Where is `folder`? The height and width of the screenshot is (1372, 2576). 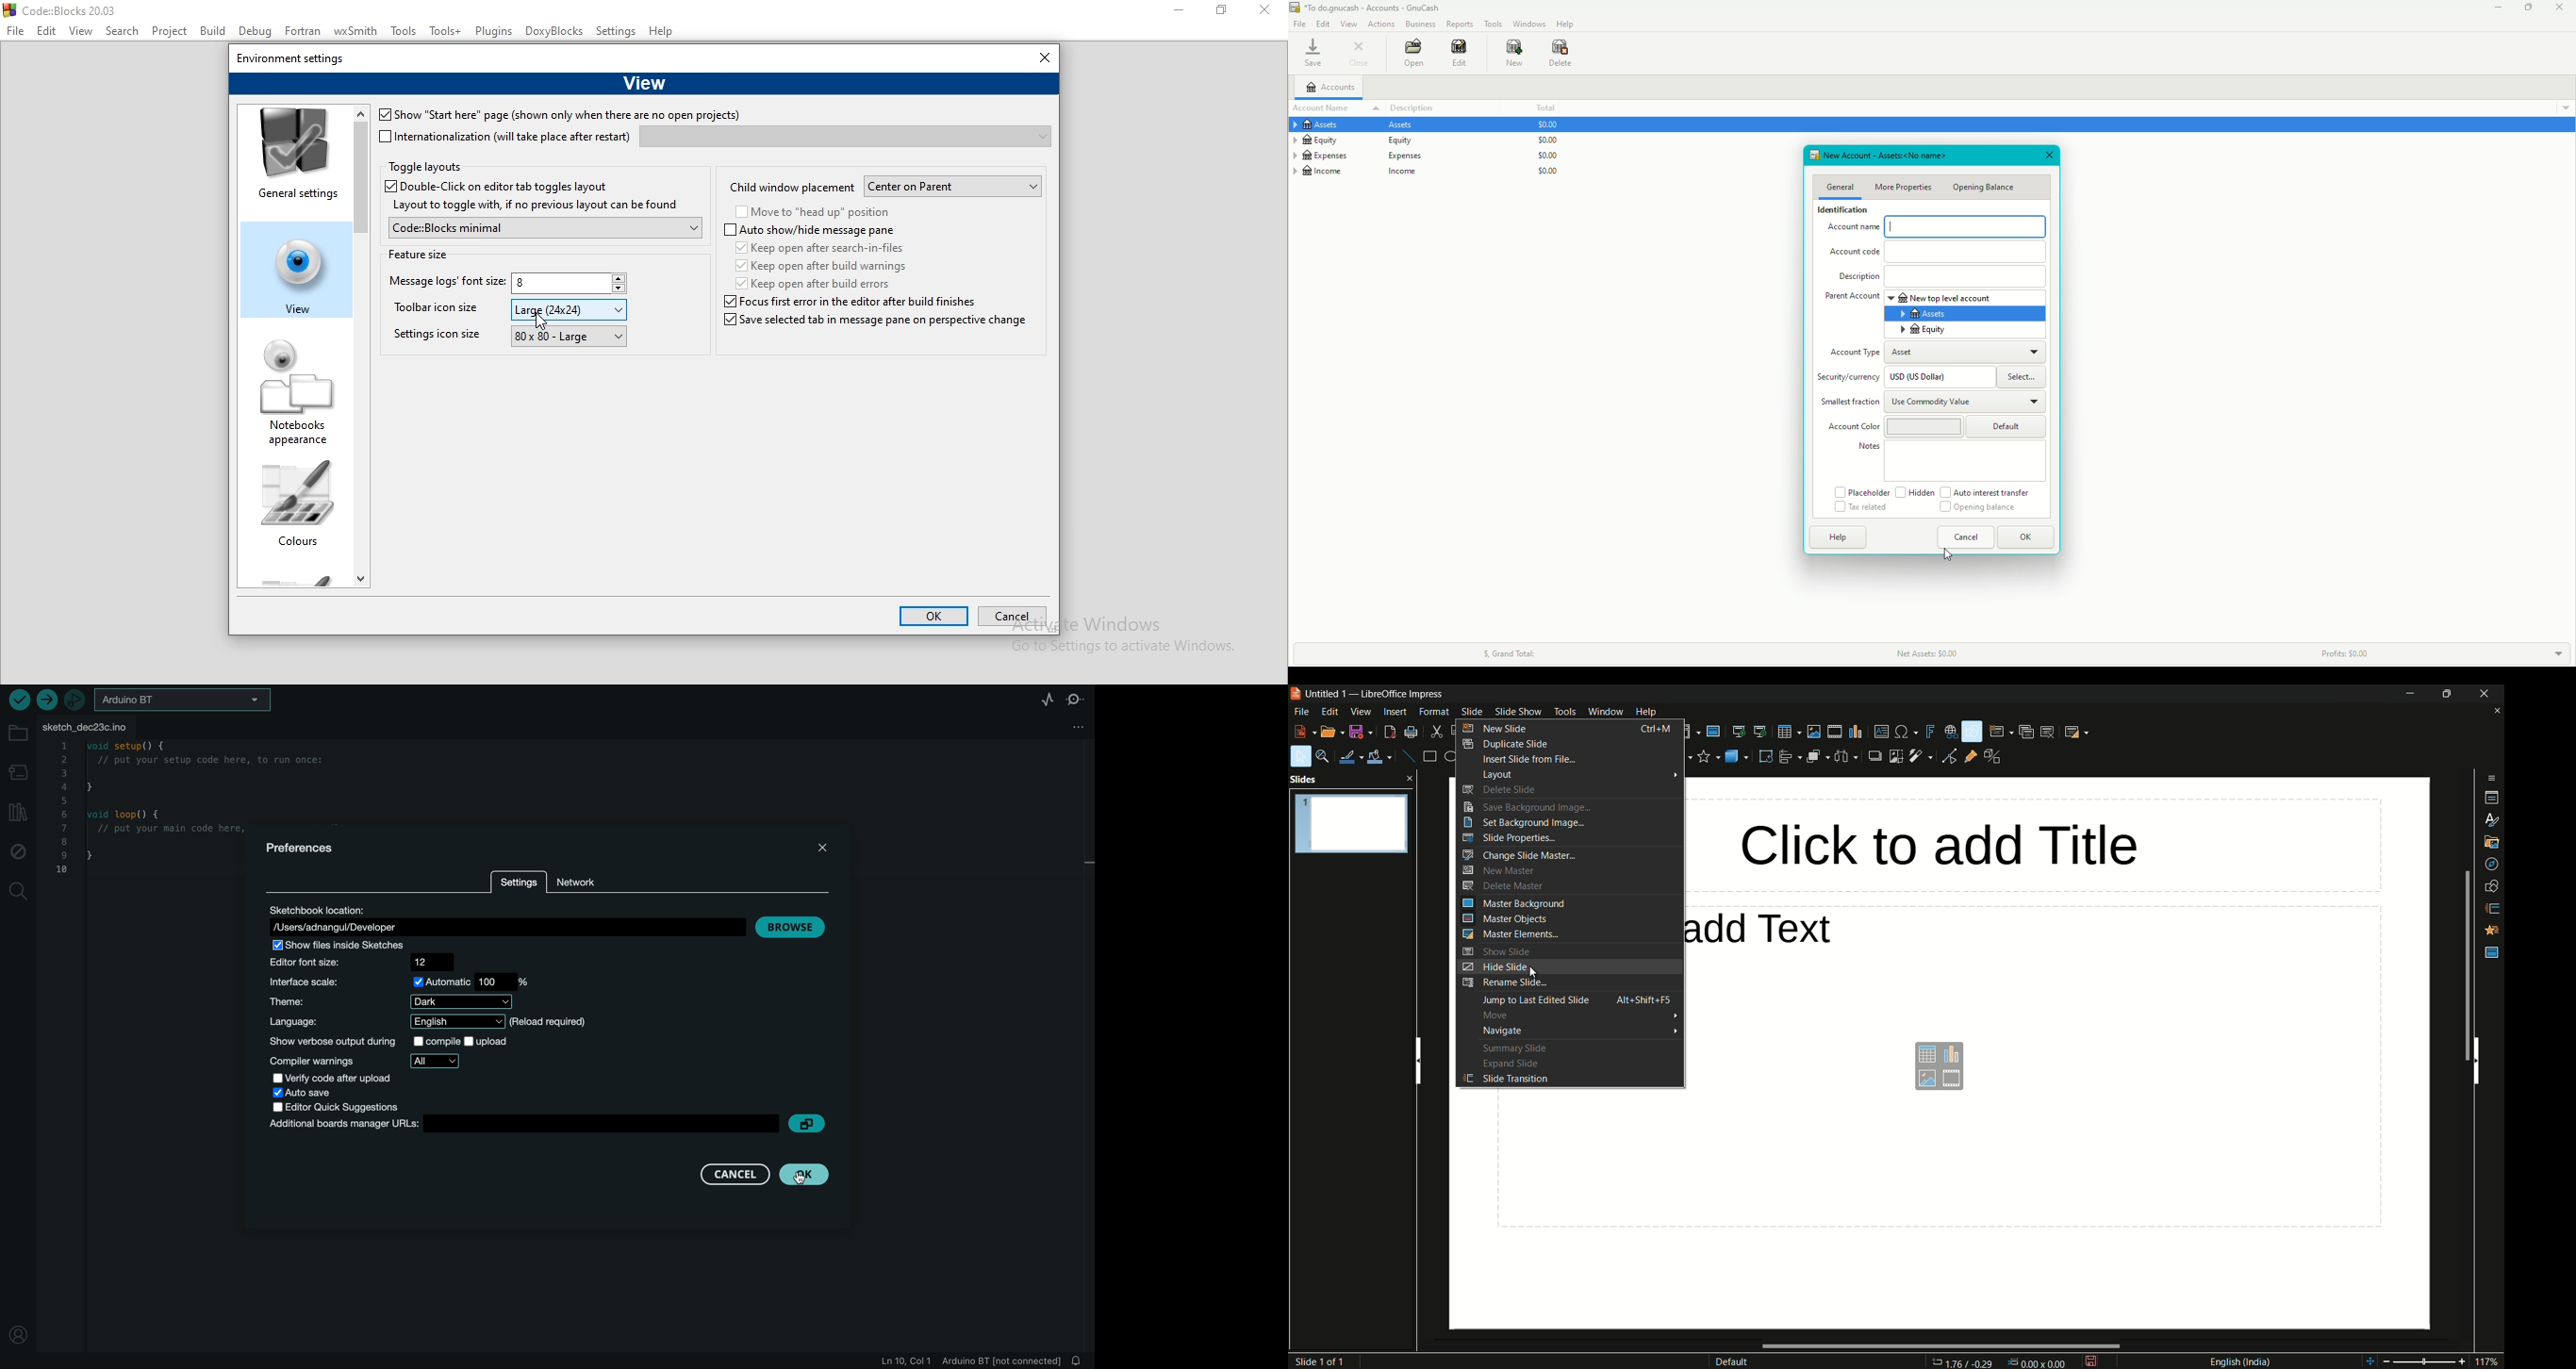
folder is located at coordinates (17, 733).